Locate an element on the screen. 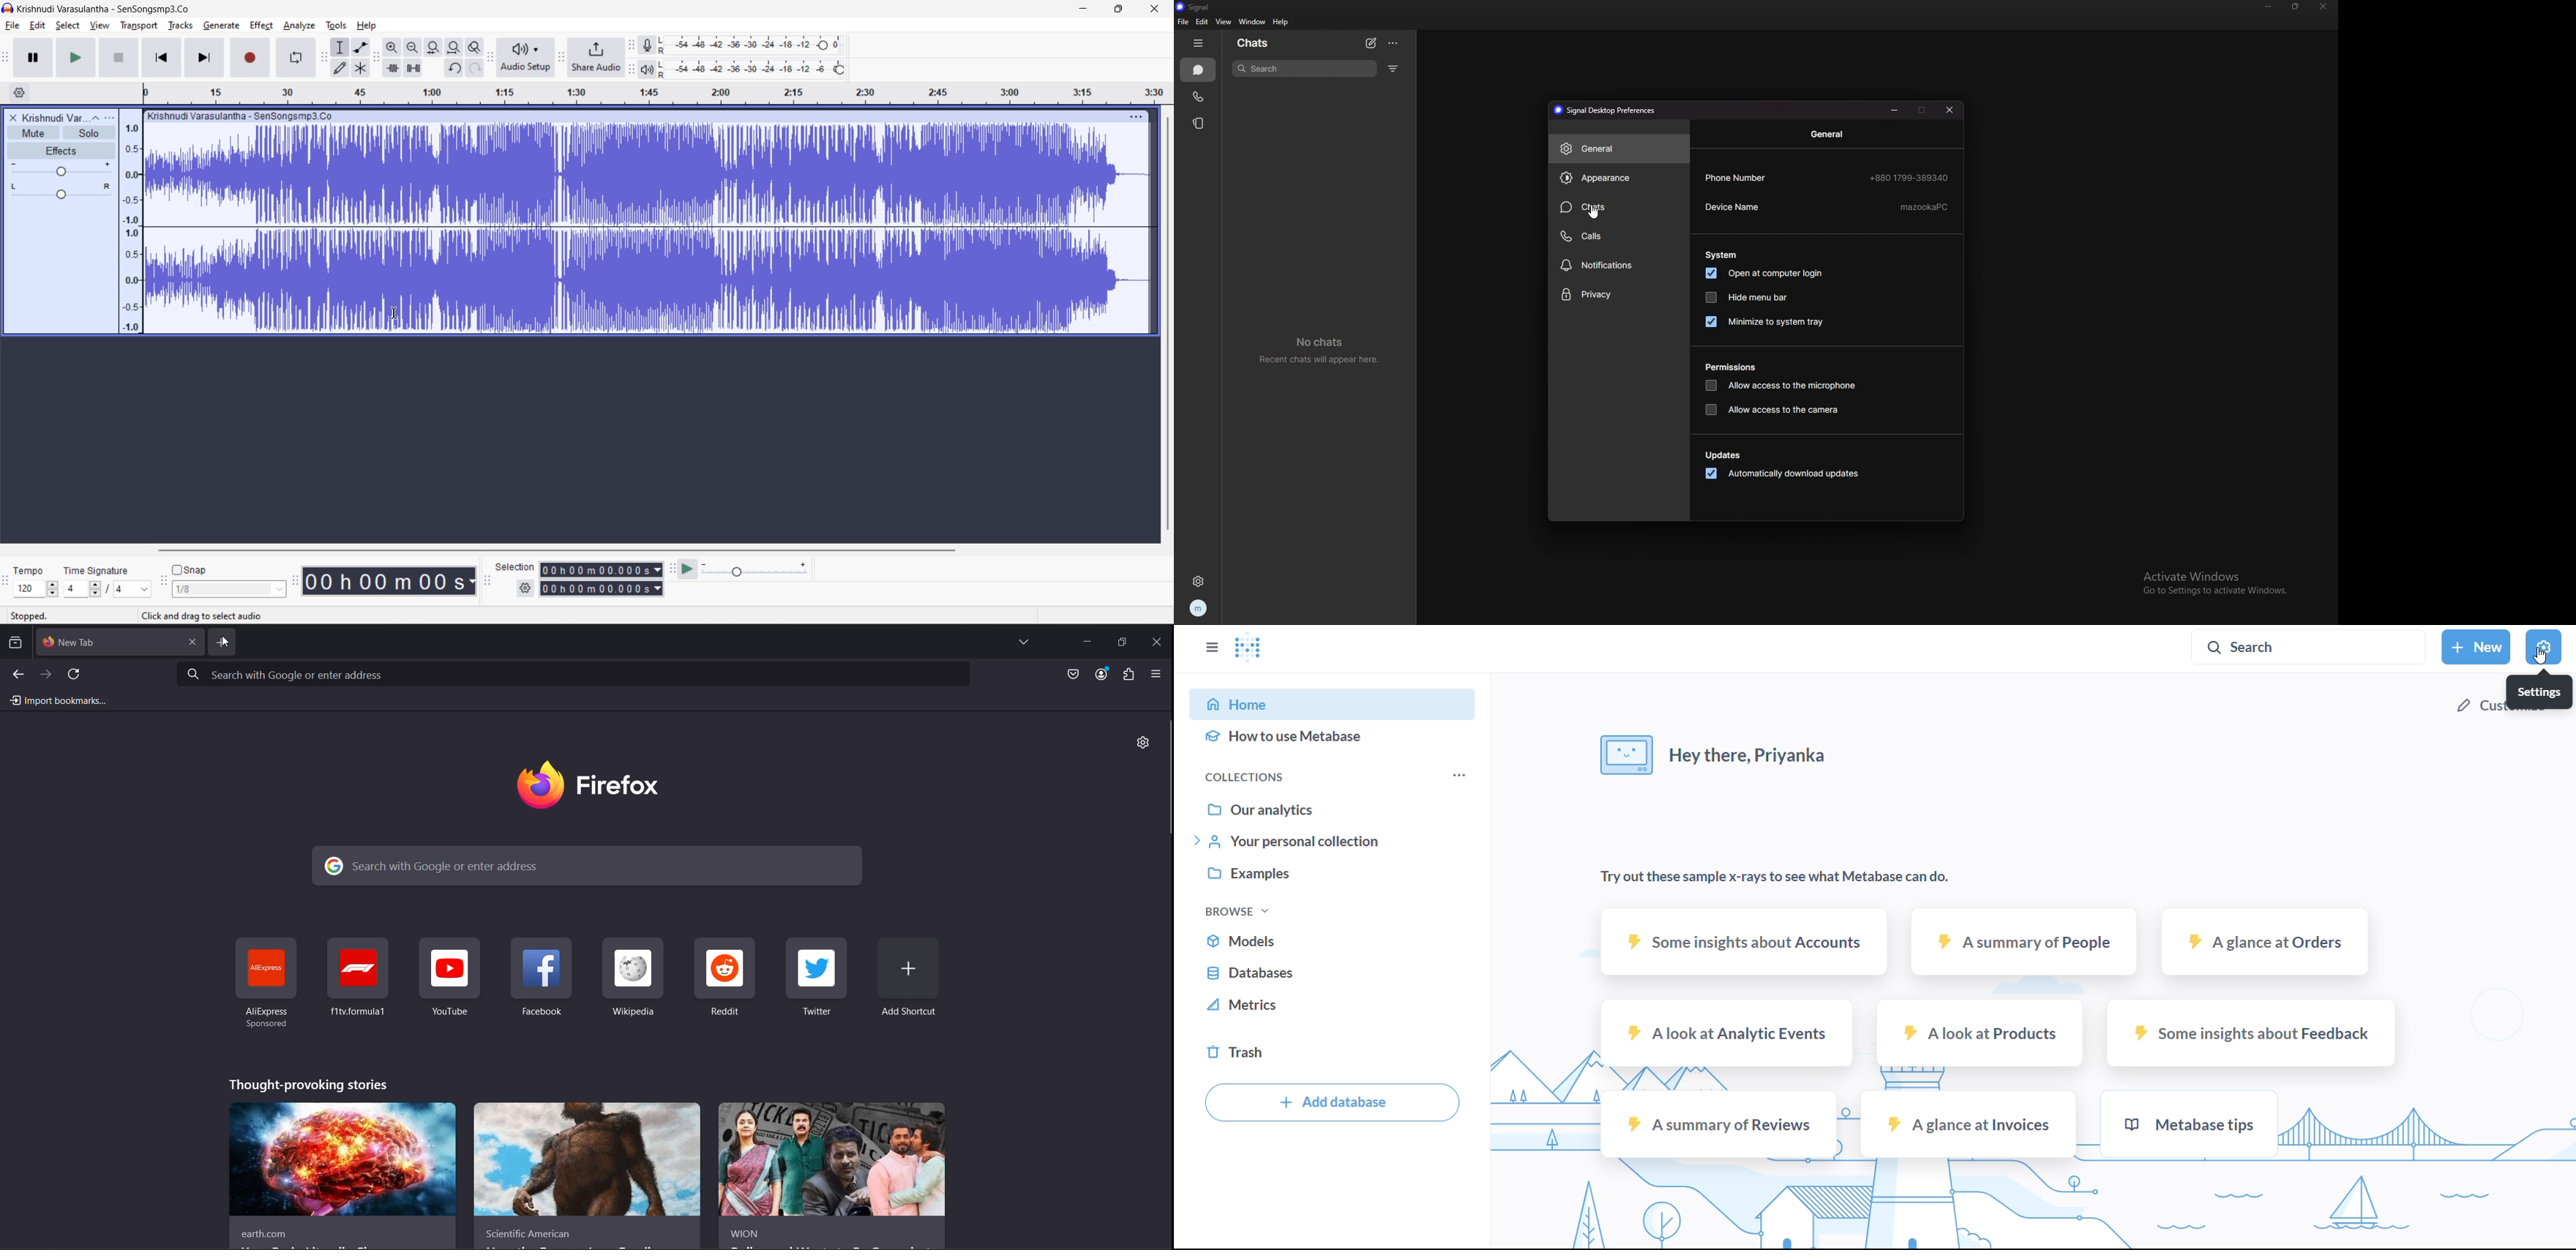  recording level is located at coordinates (759, 44).